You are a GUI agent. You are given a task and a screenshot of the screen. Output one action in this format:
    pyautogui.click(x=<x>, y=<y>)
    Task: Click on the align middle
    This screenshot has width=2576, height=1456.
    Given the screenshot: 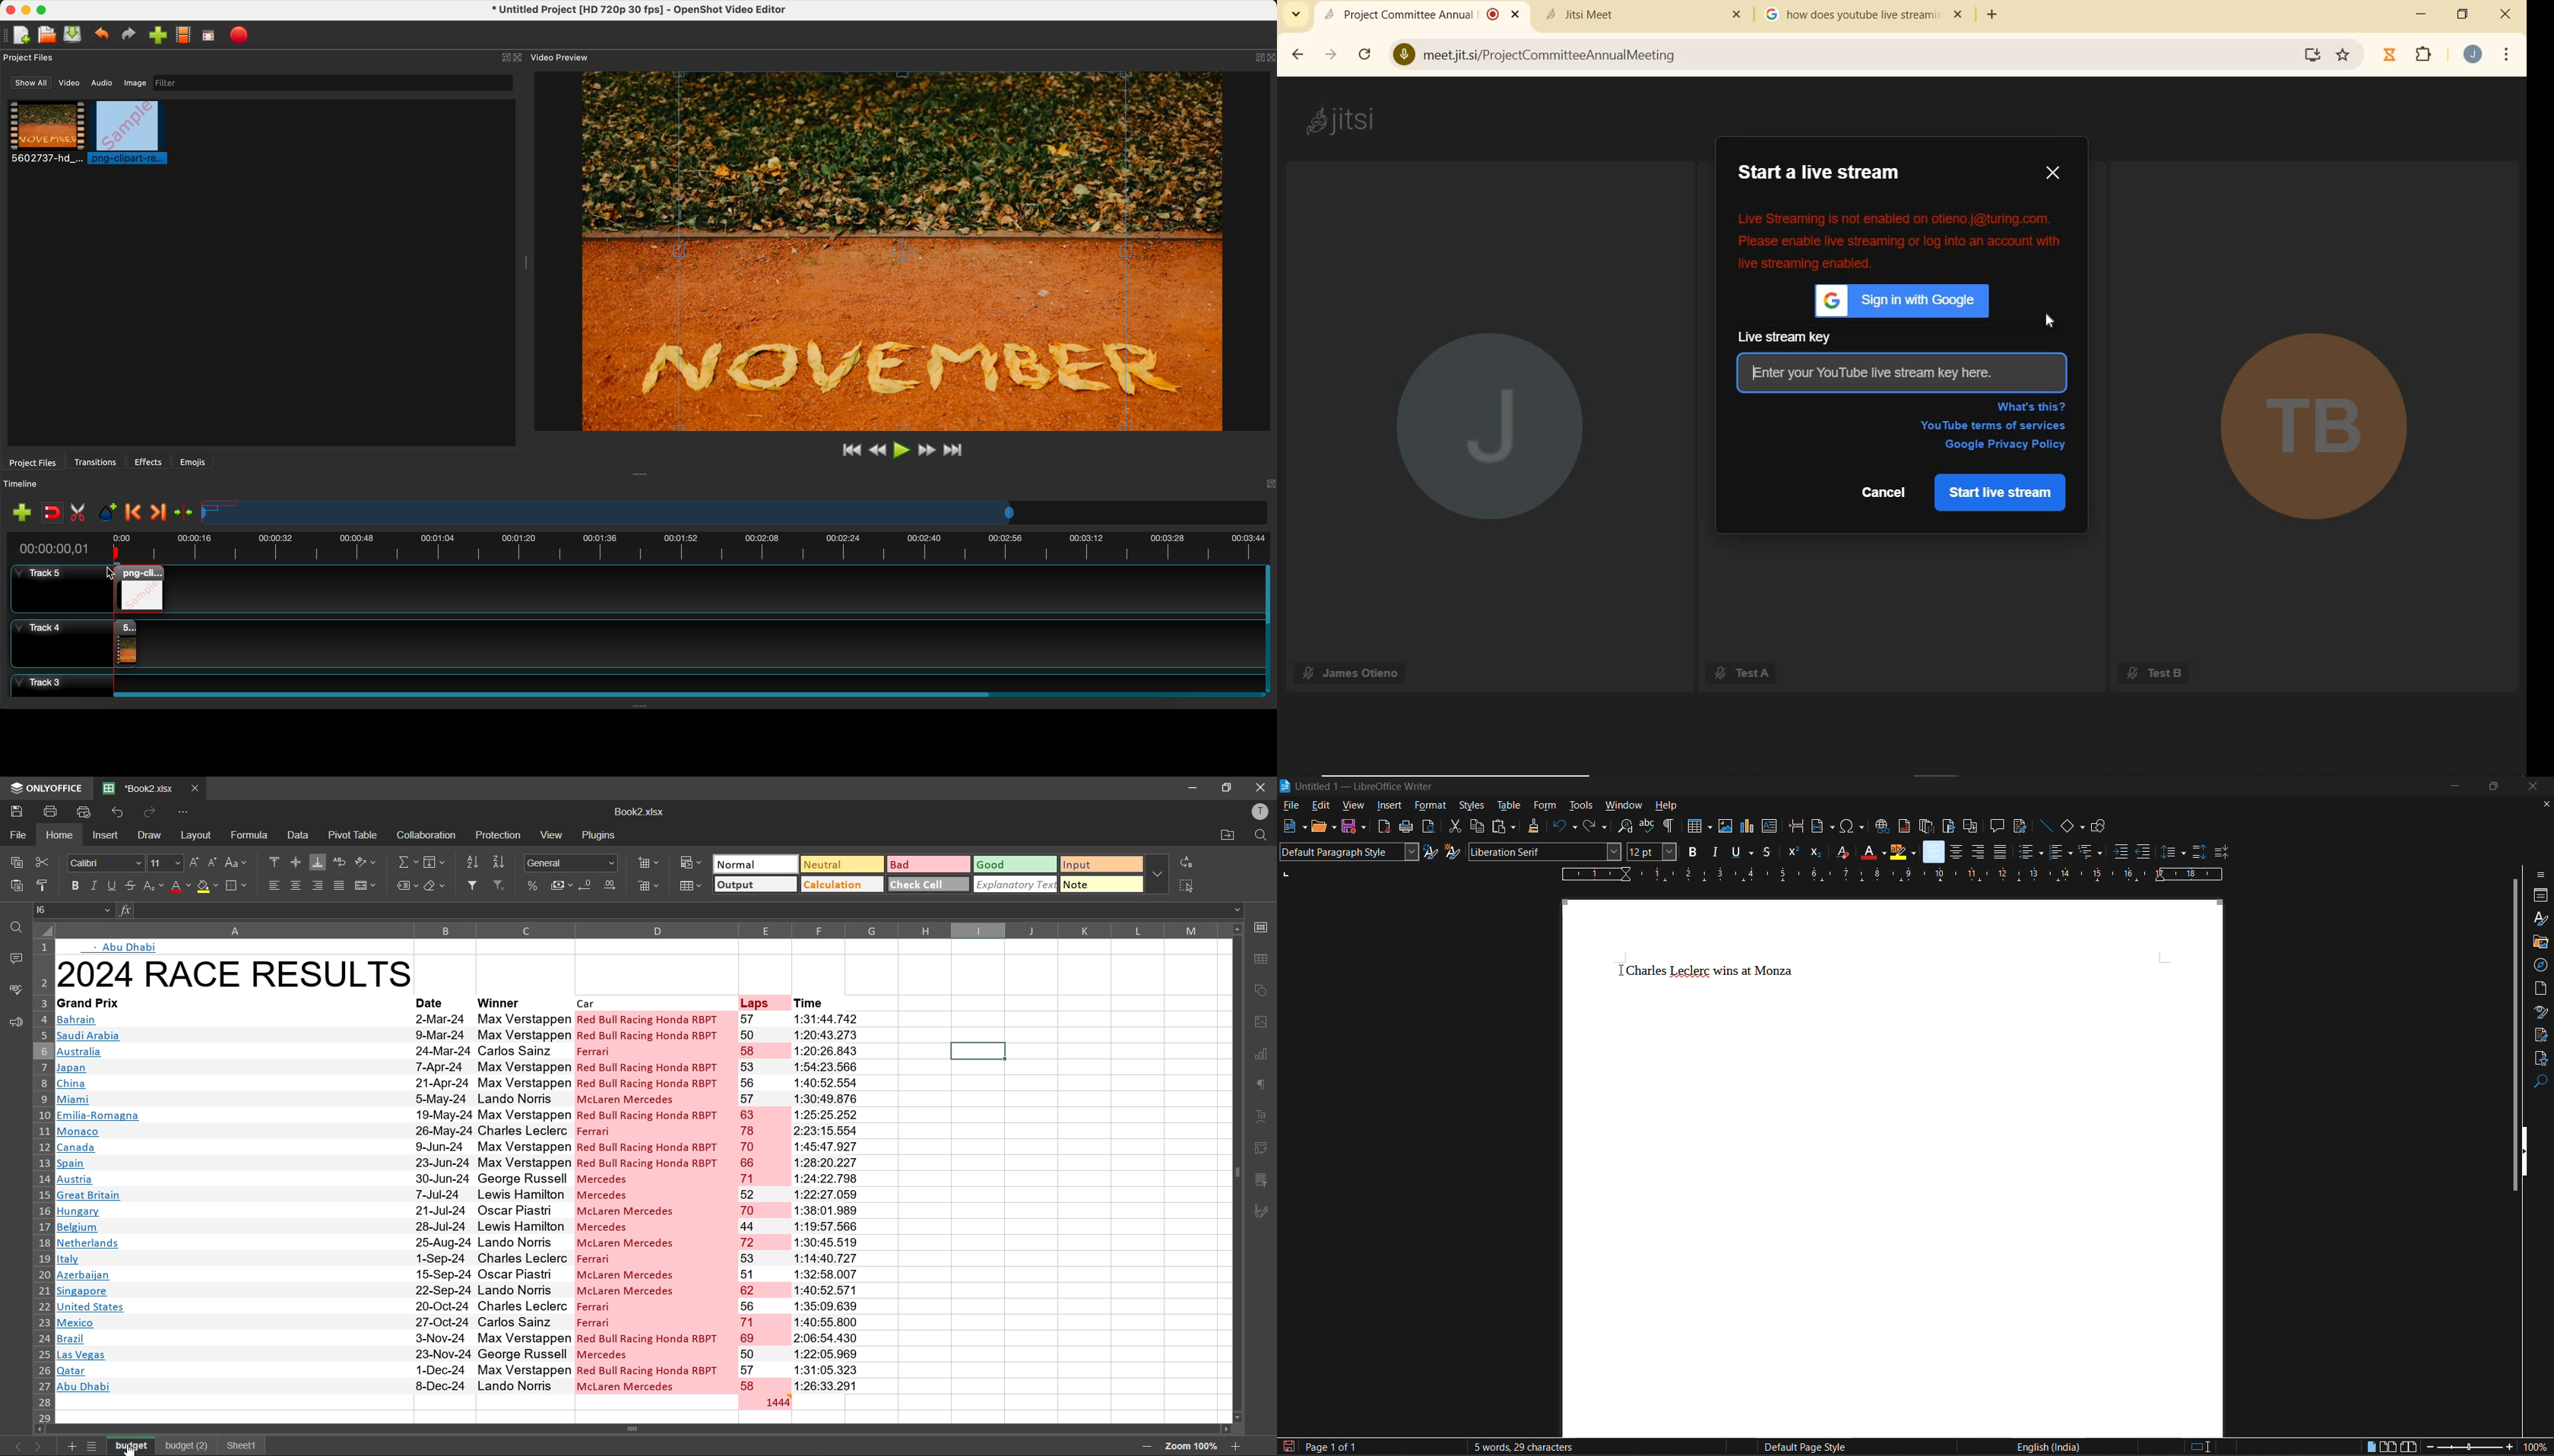 What is the action you would take?
    pyautogui.click(x=295, y=864)
    